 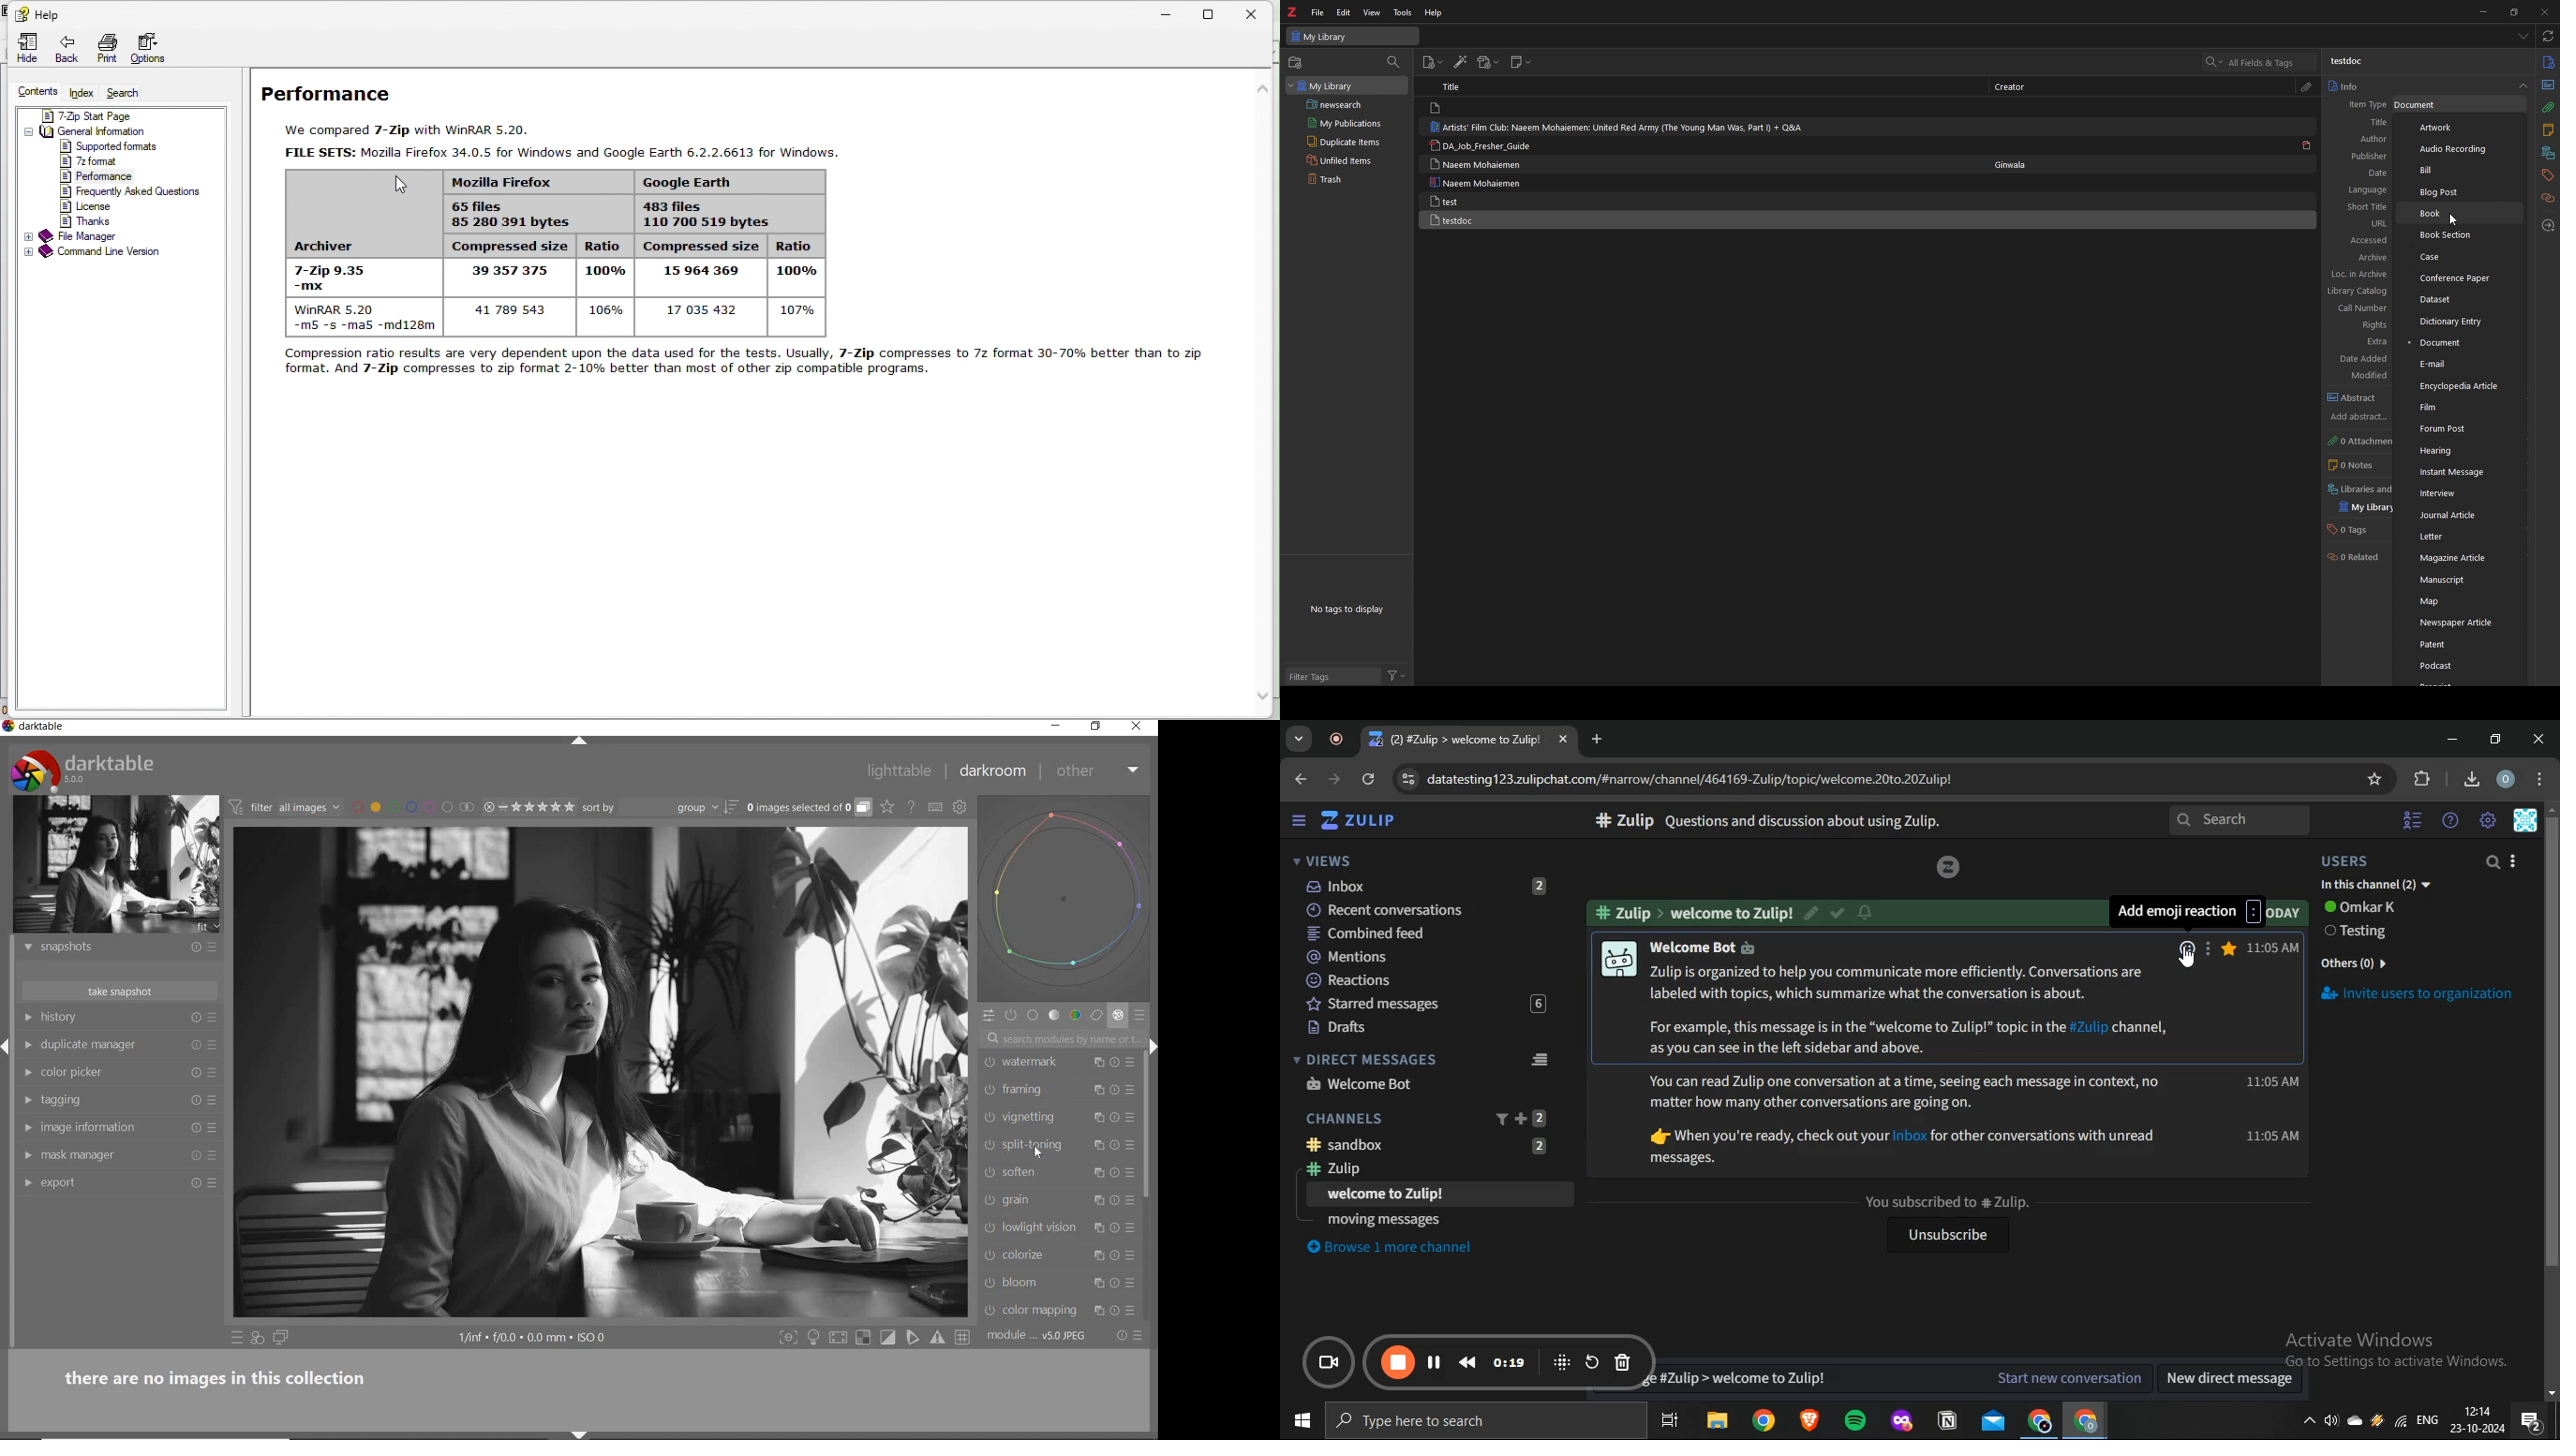 What do you see at coordinates (890, 1337) in the screenshot?
I see `toggle clipping indication` at bounding box center [890, 1337].